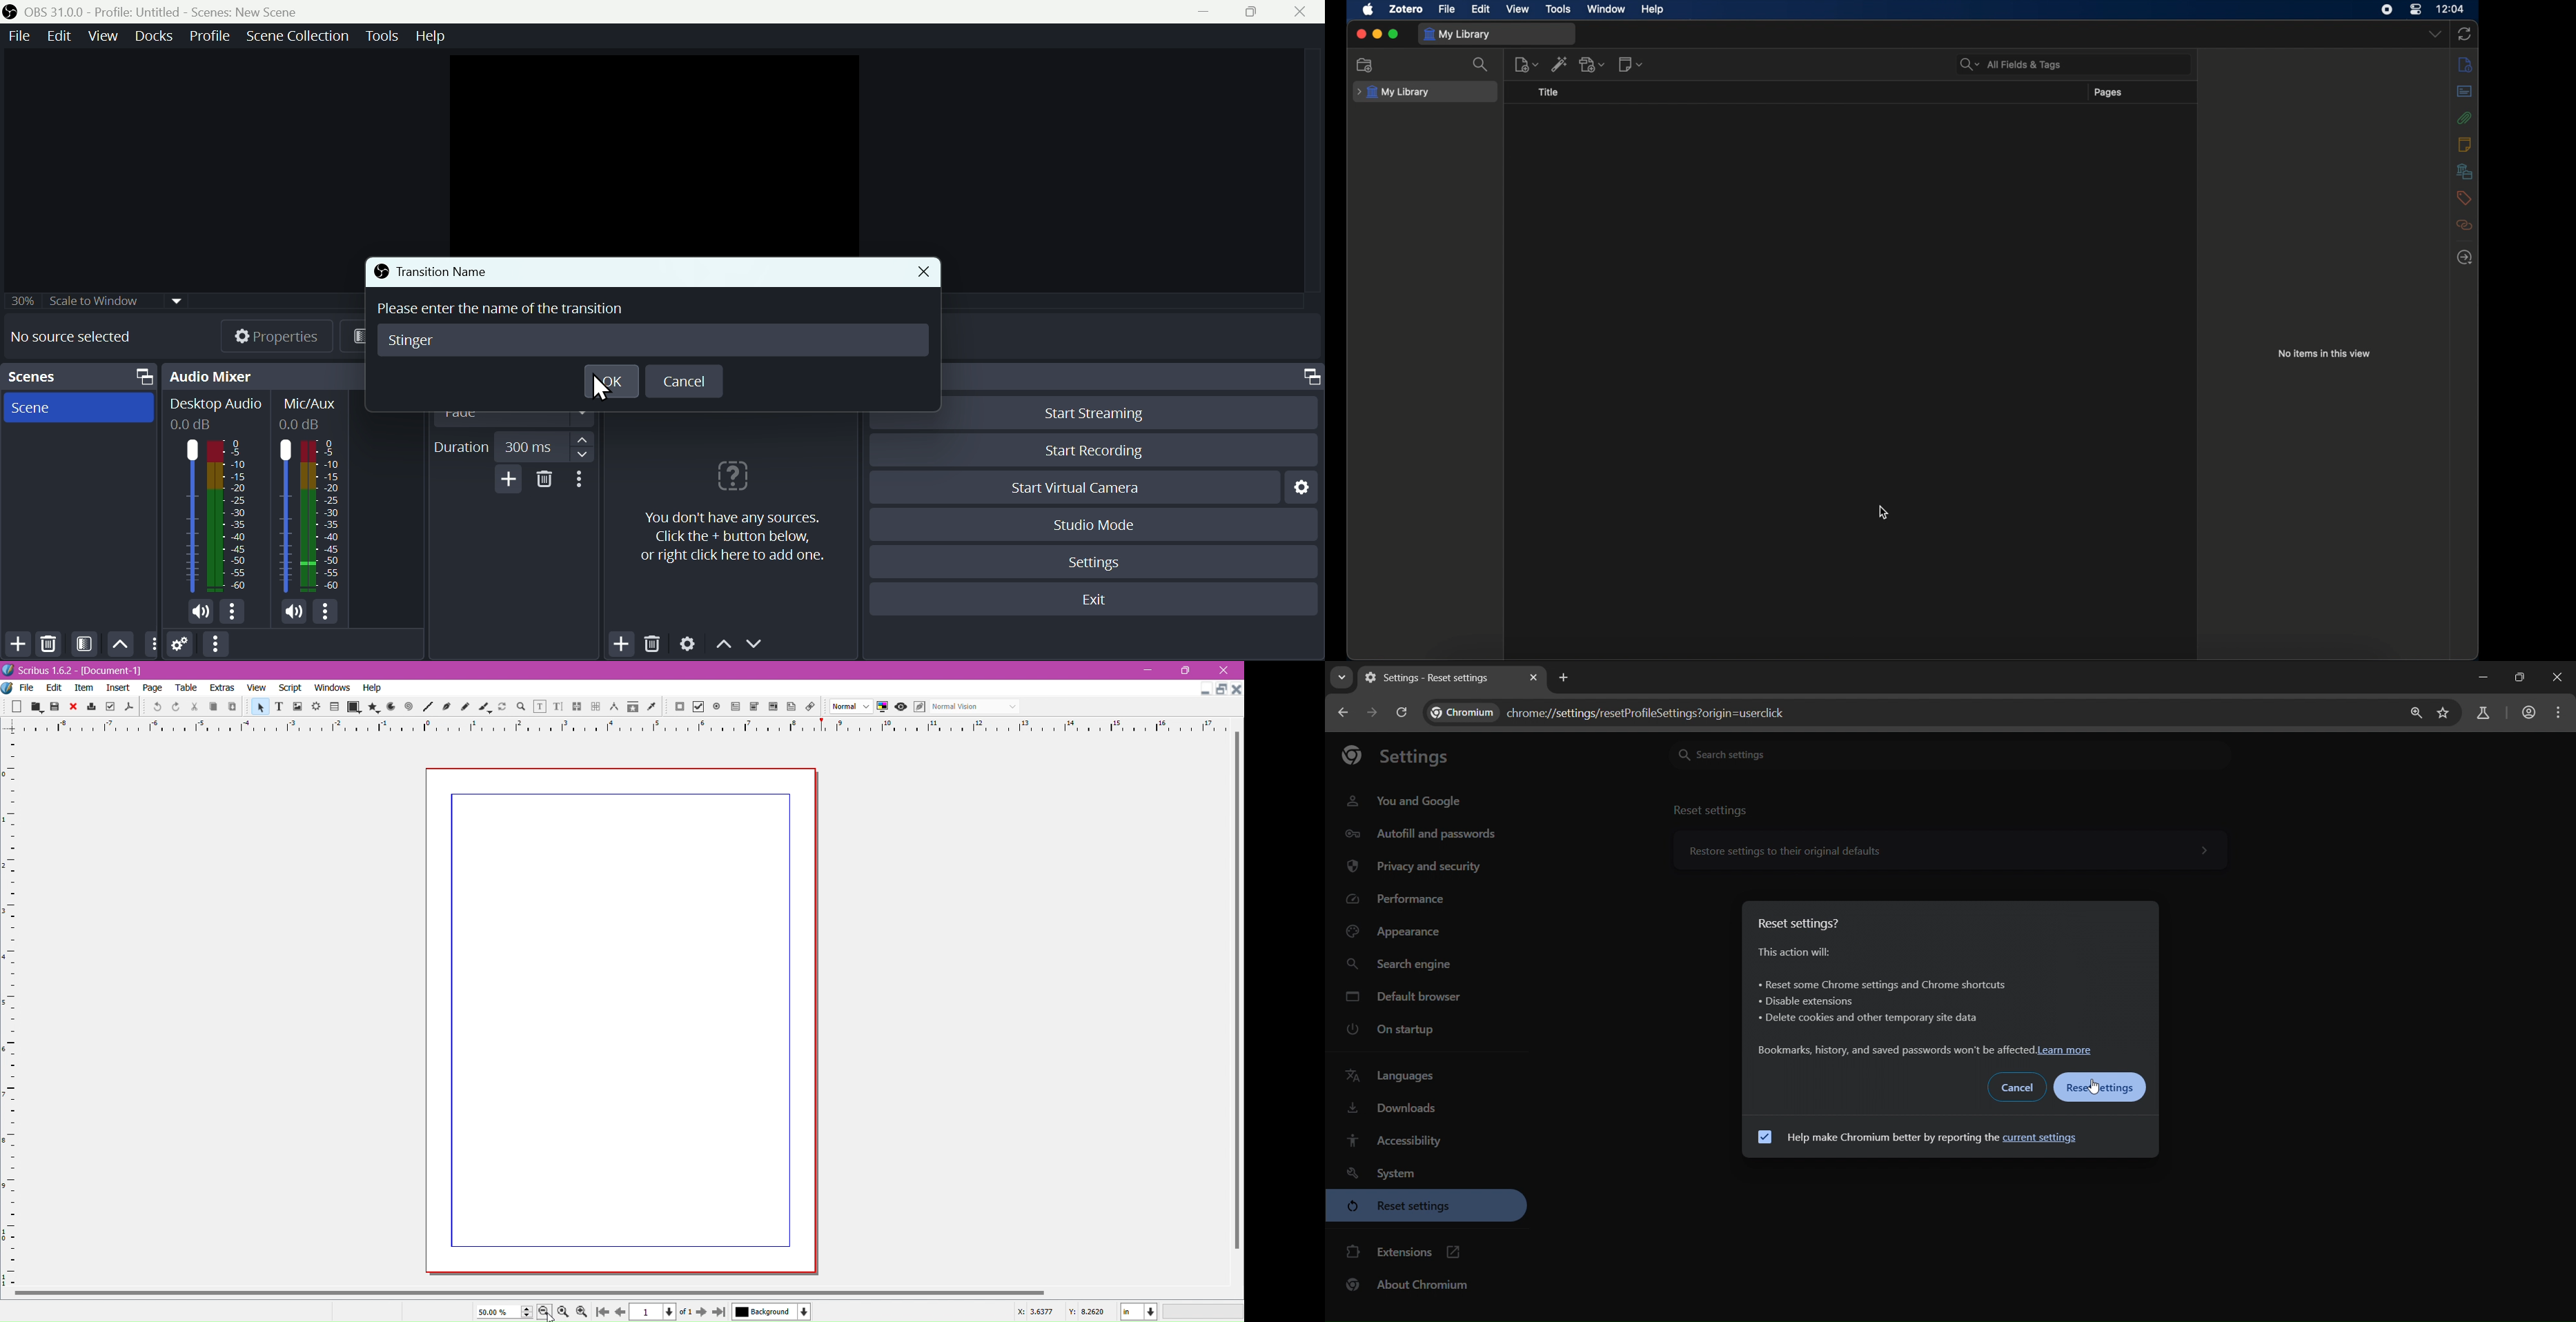  Describe the element at coordinates (72, 707) in the screenshot. I see `Close` at that location.